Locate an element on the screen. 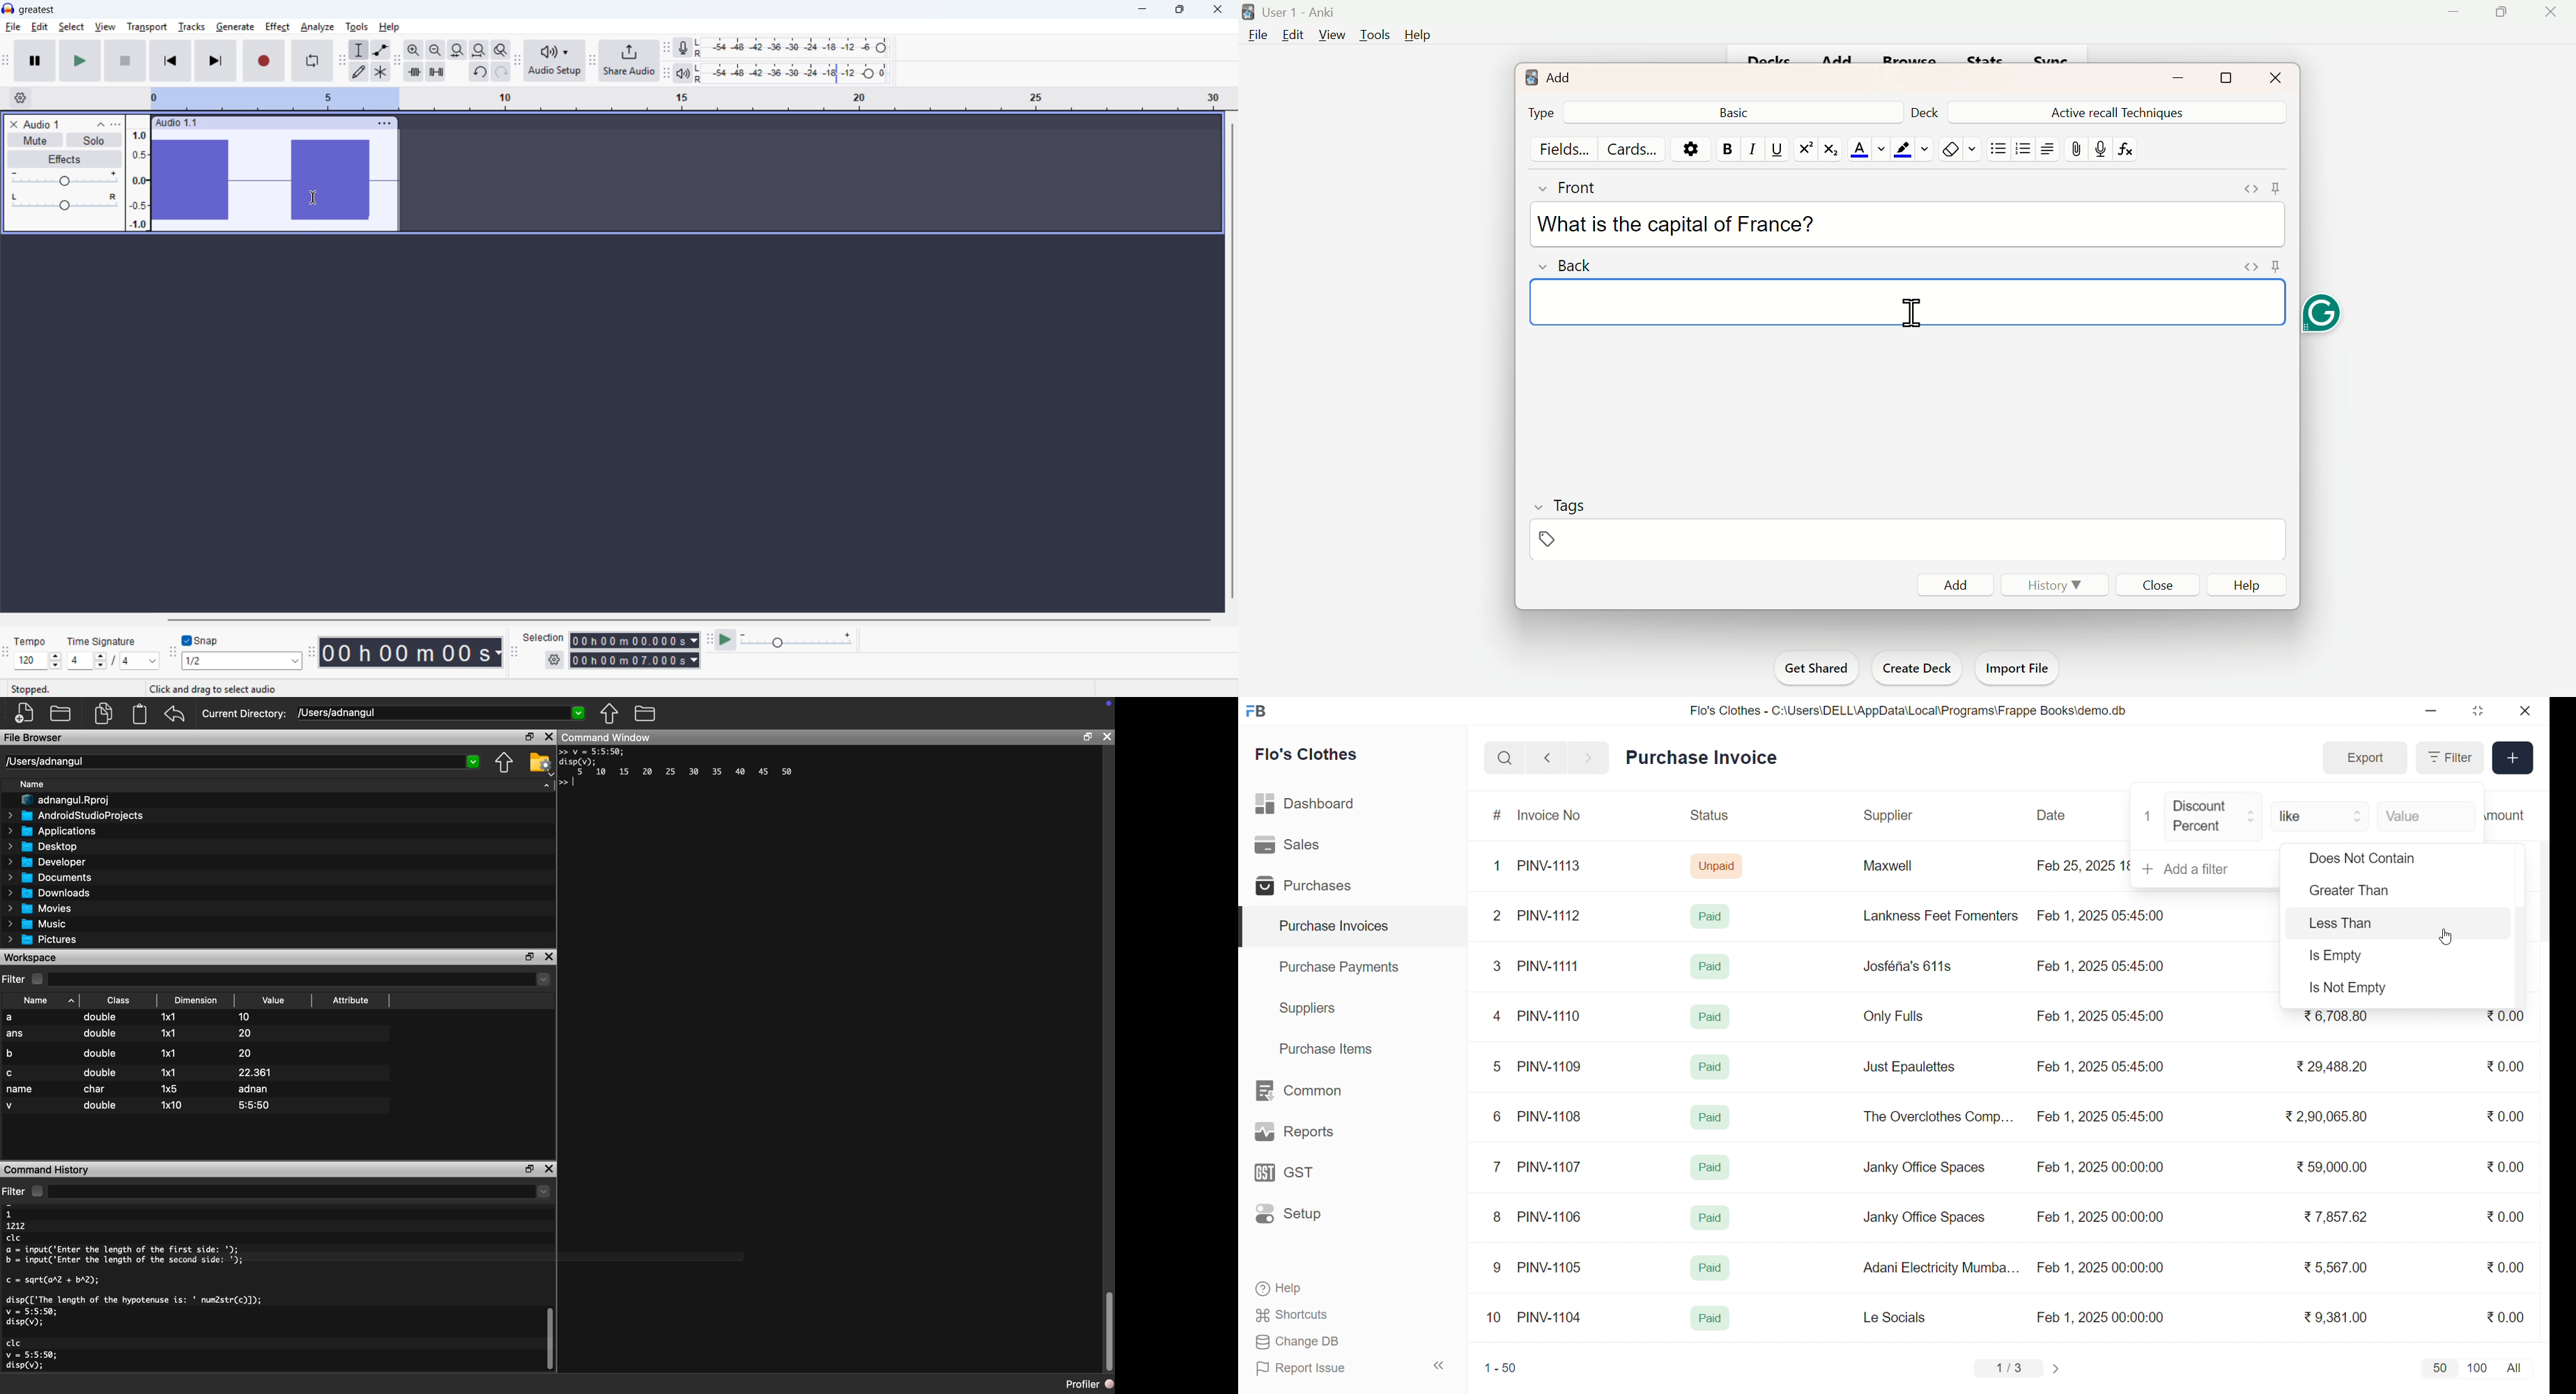 Image resolution: width=2576 pixels, height=1400 pixels. Discount Percent is located at coordinates (2214, 817).